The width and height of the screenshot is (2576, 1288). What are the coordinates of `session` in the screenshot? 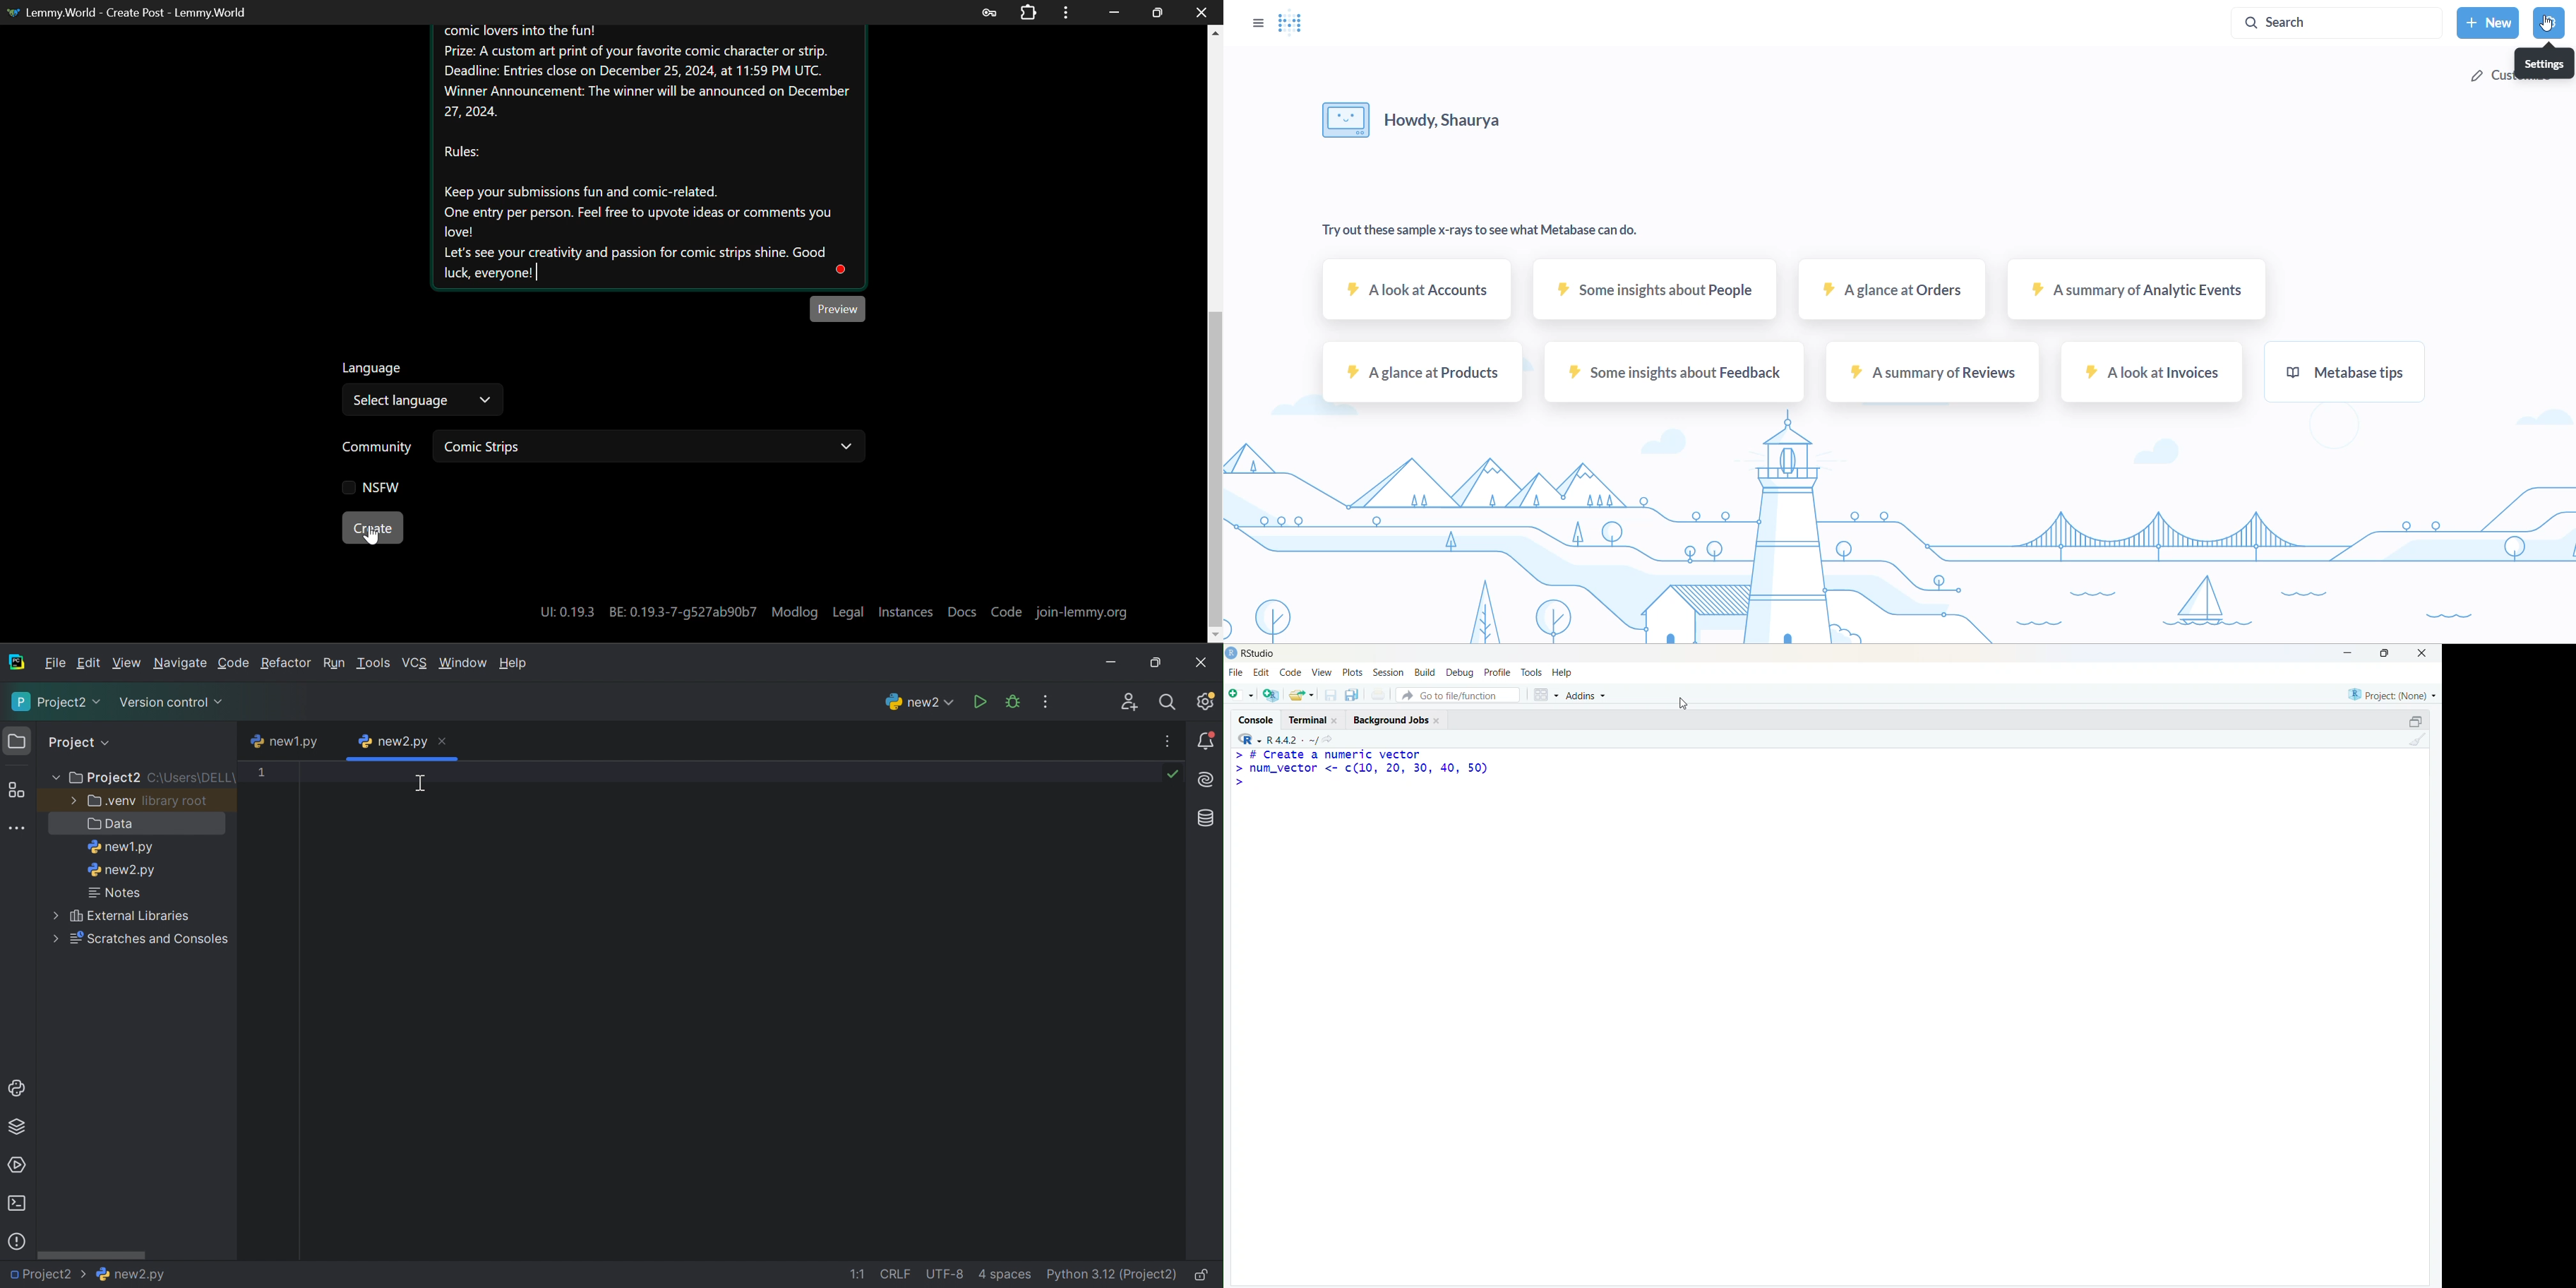 It's located at (1390, 672).